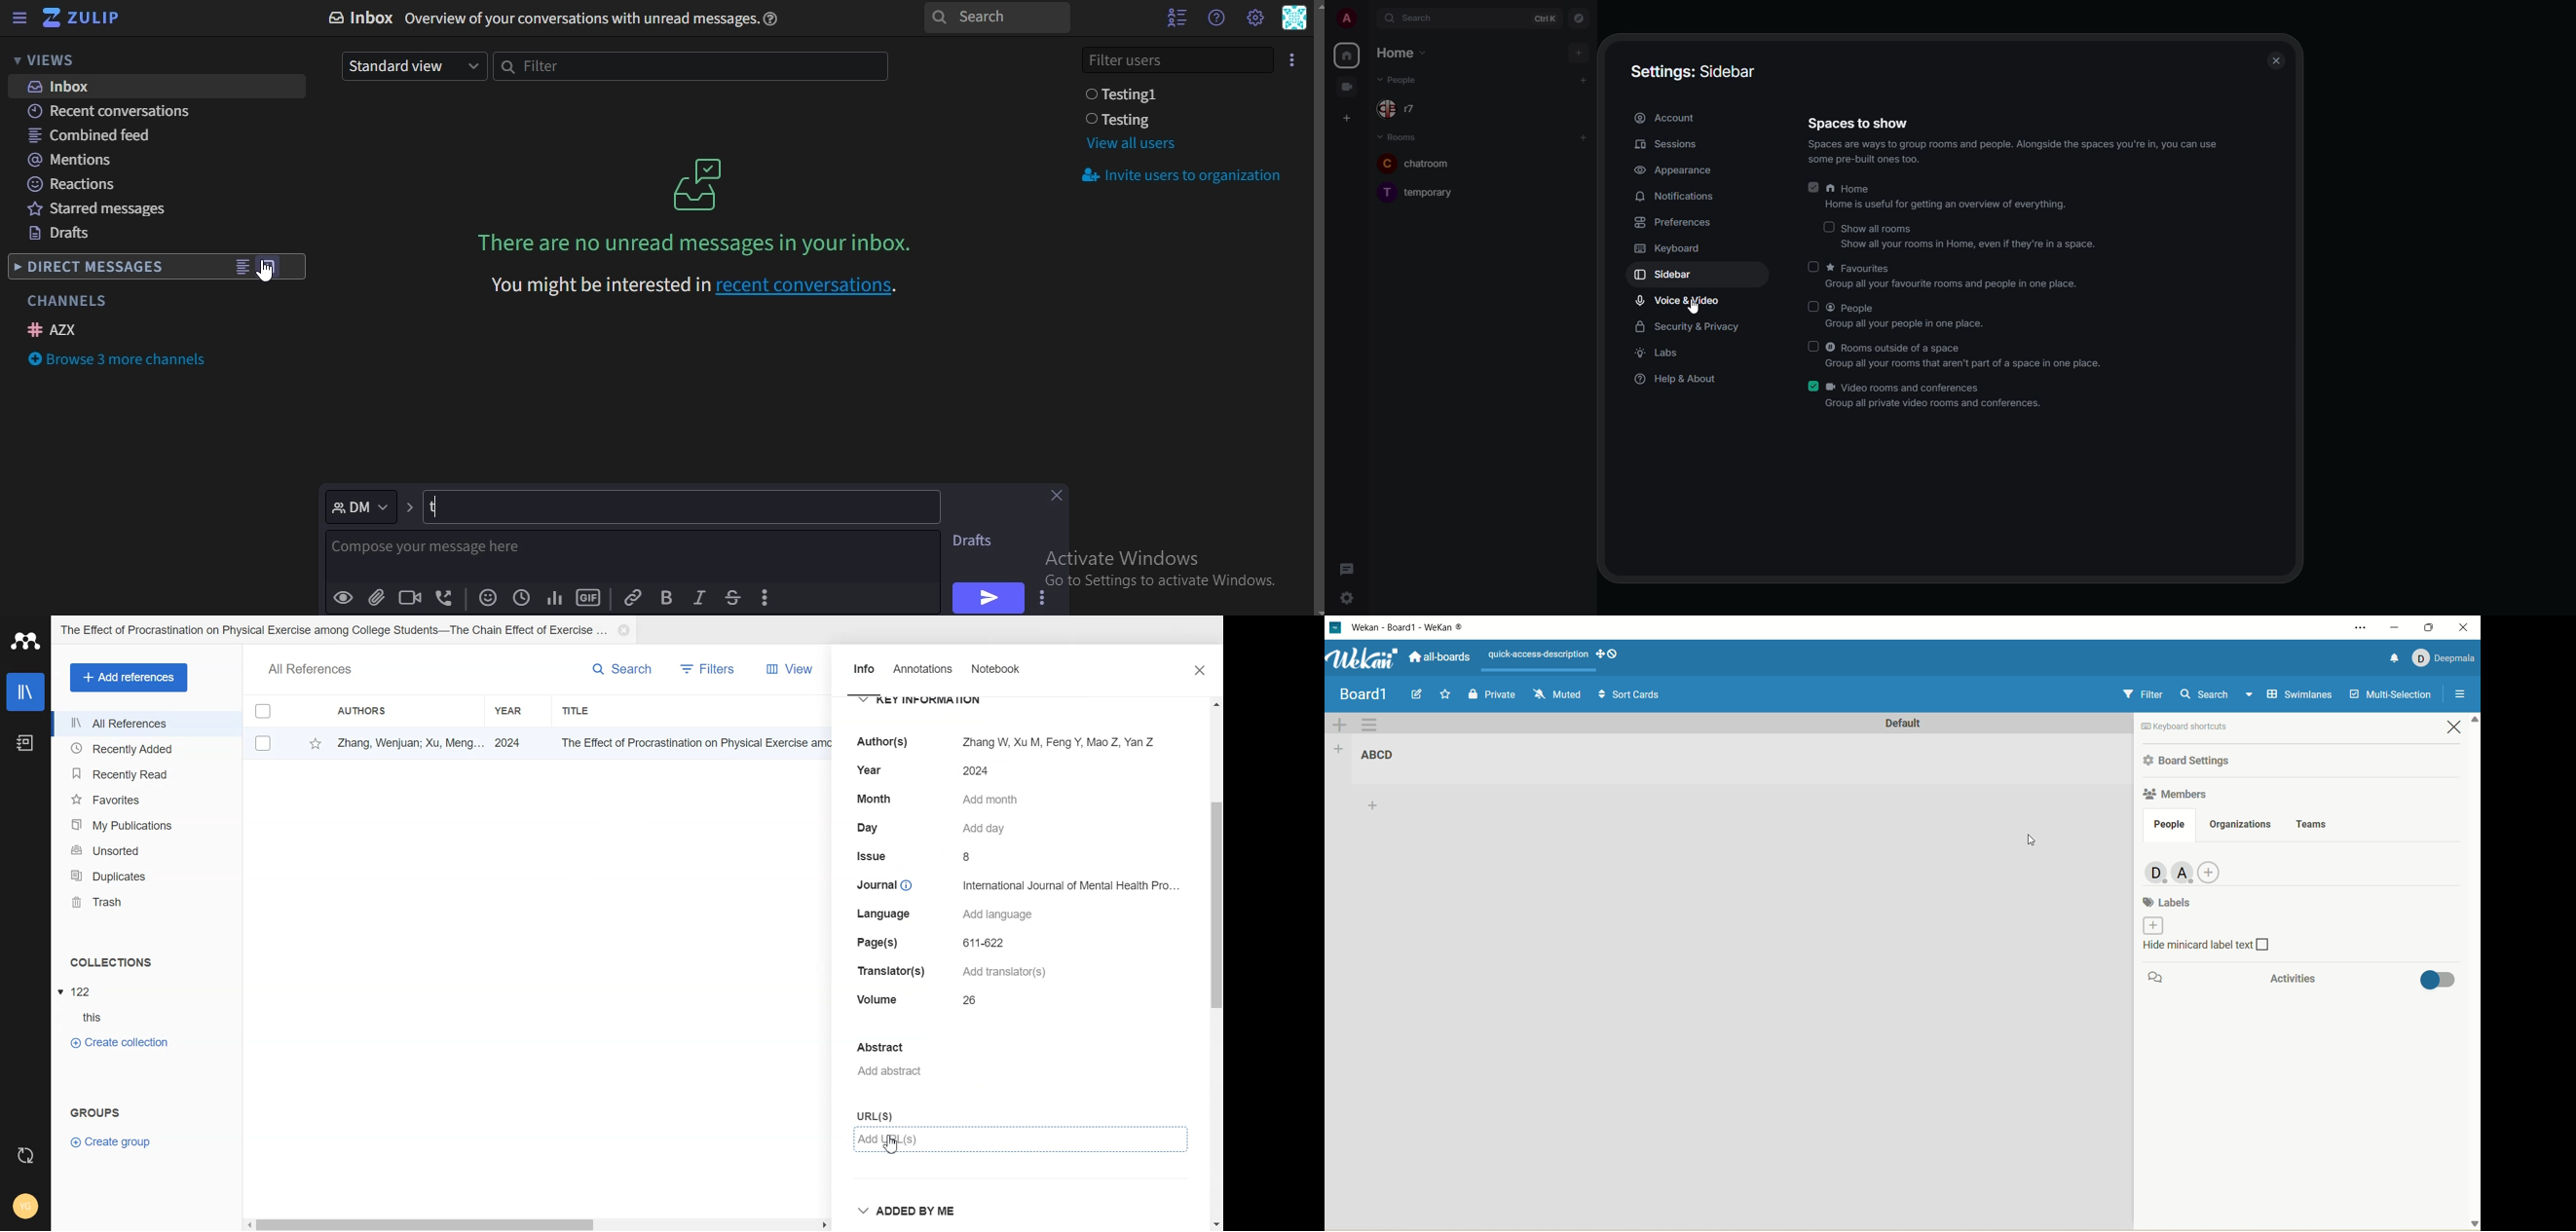  Describe the element at coordinates (1022, 1132) in the screenshot. I see `URLs` at that location.